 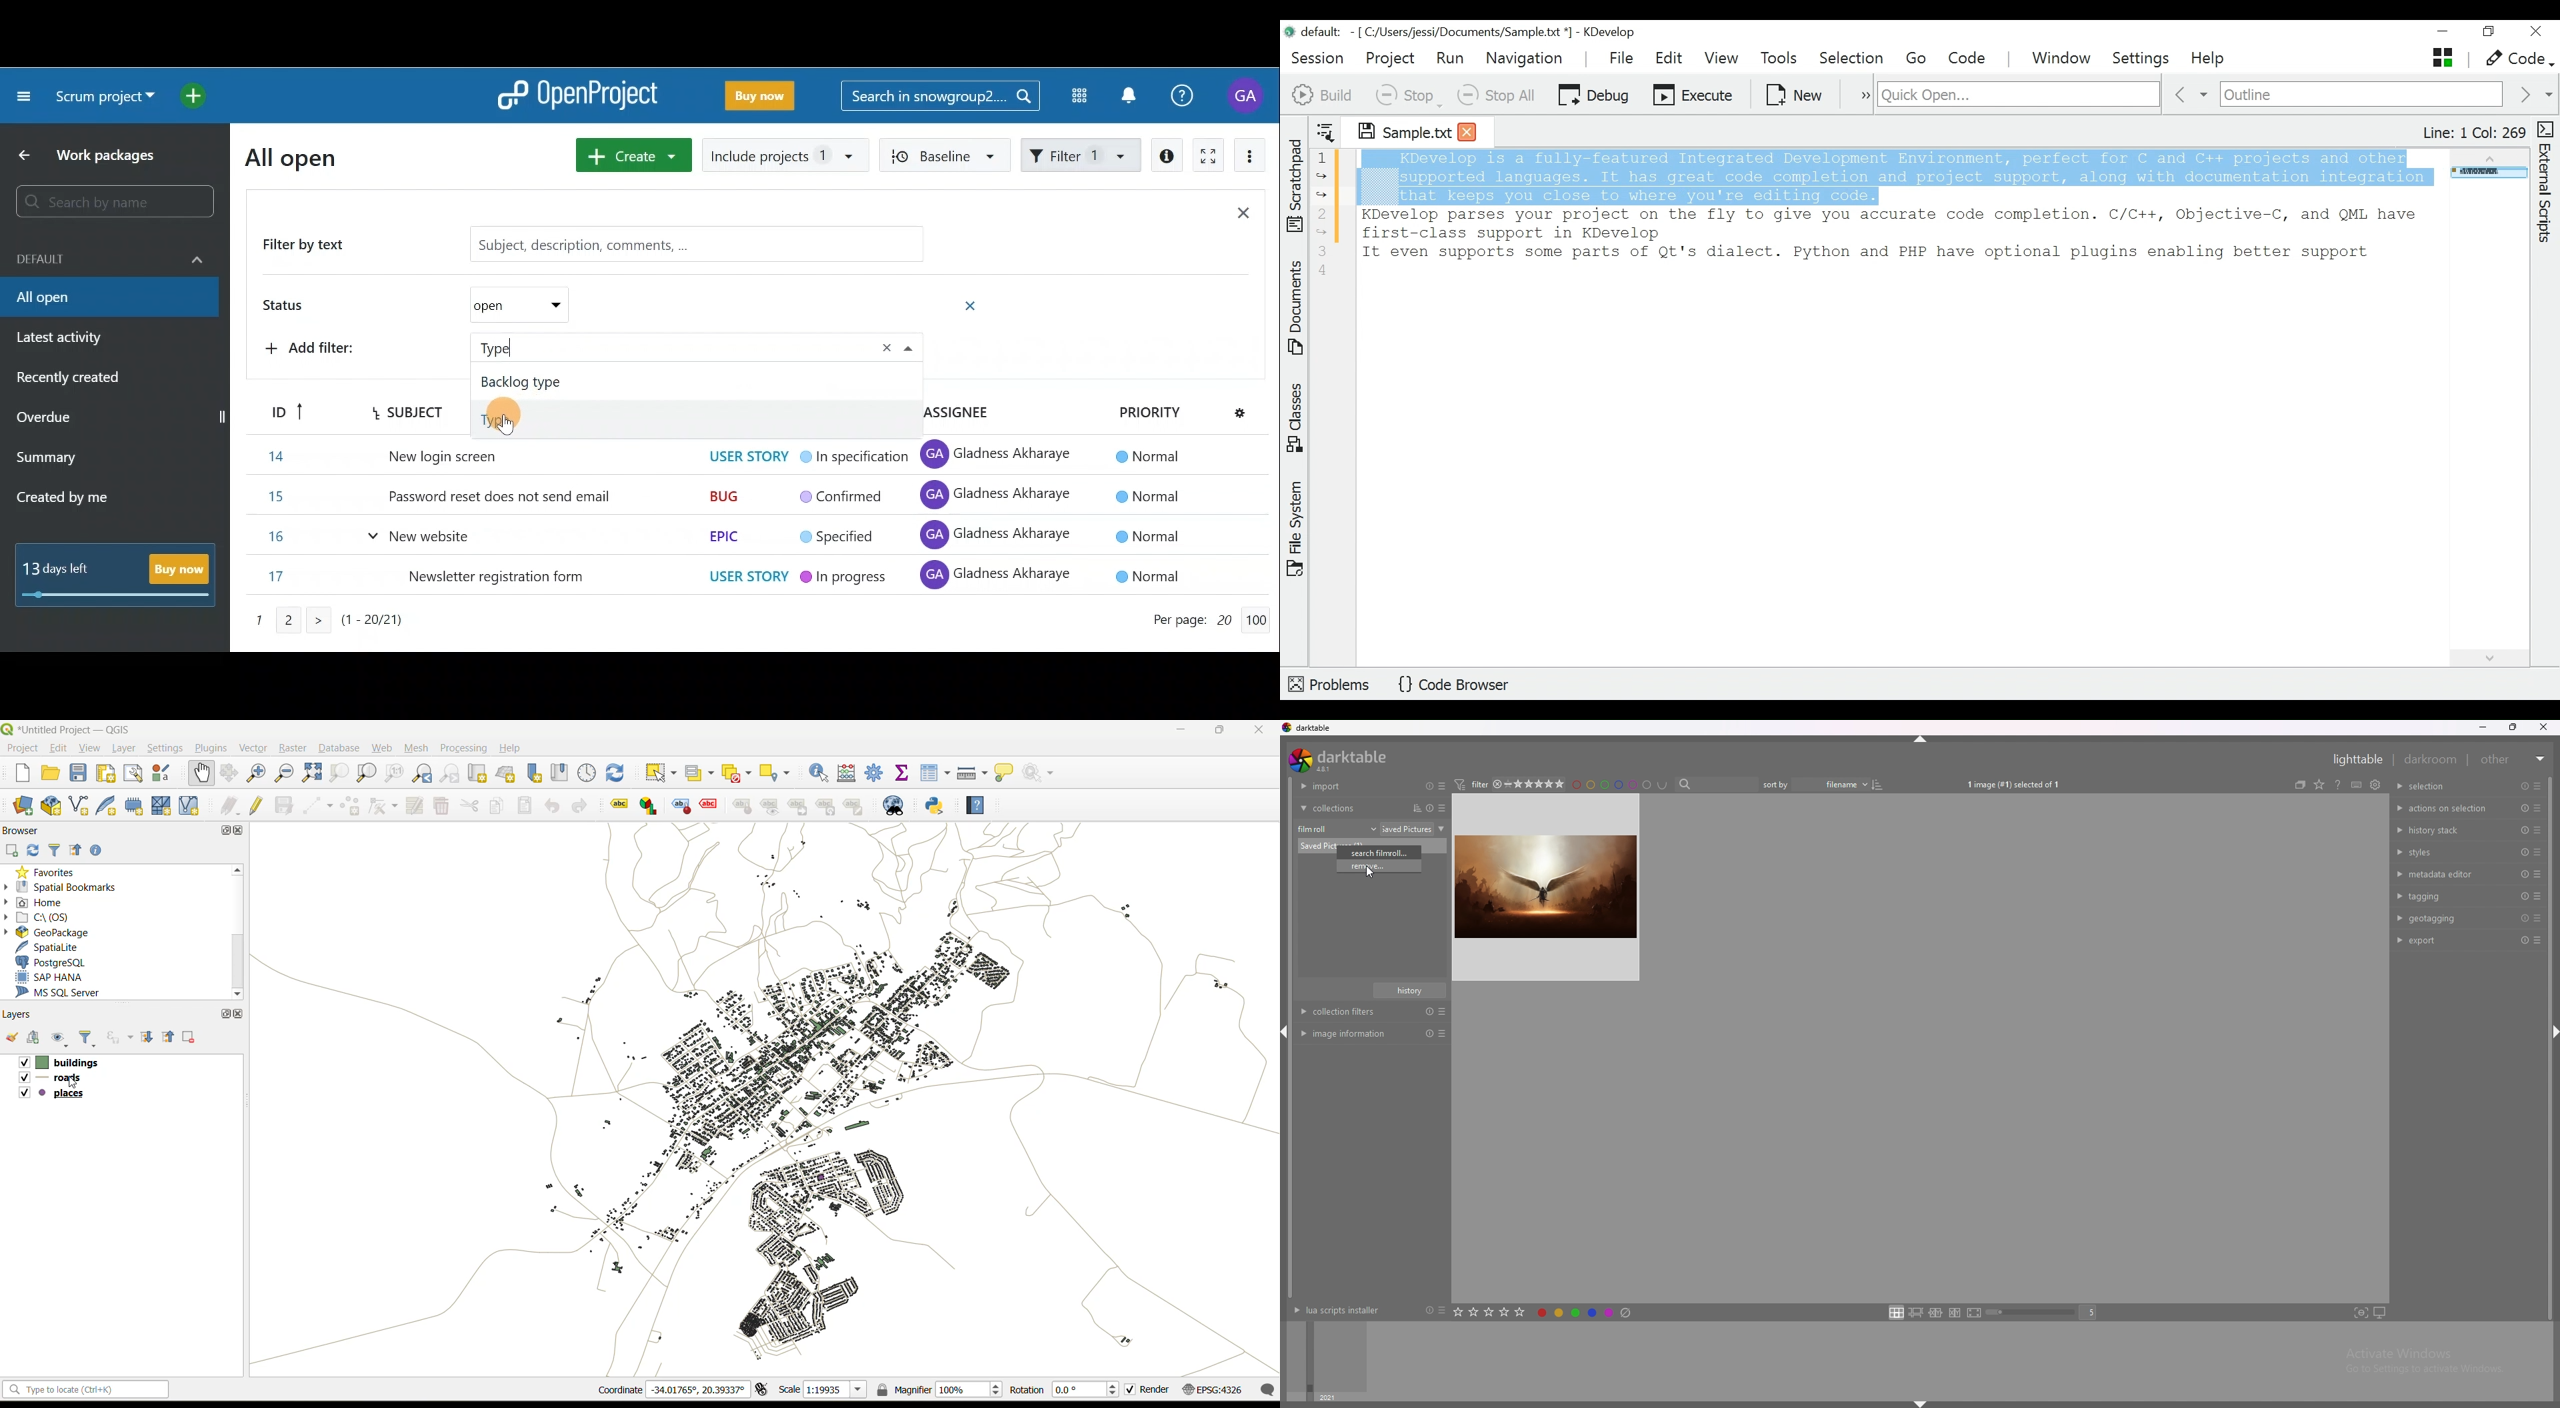 What do you see at coordinates (1427, 1311) in the screenshot?
I see `reset` at bounding box center [1427, 1311].